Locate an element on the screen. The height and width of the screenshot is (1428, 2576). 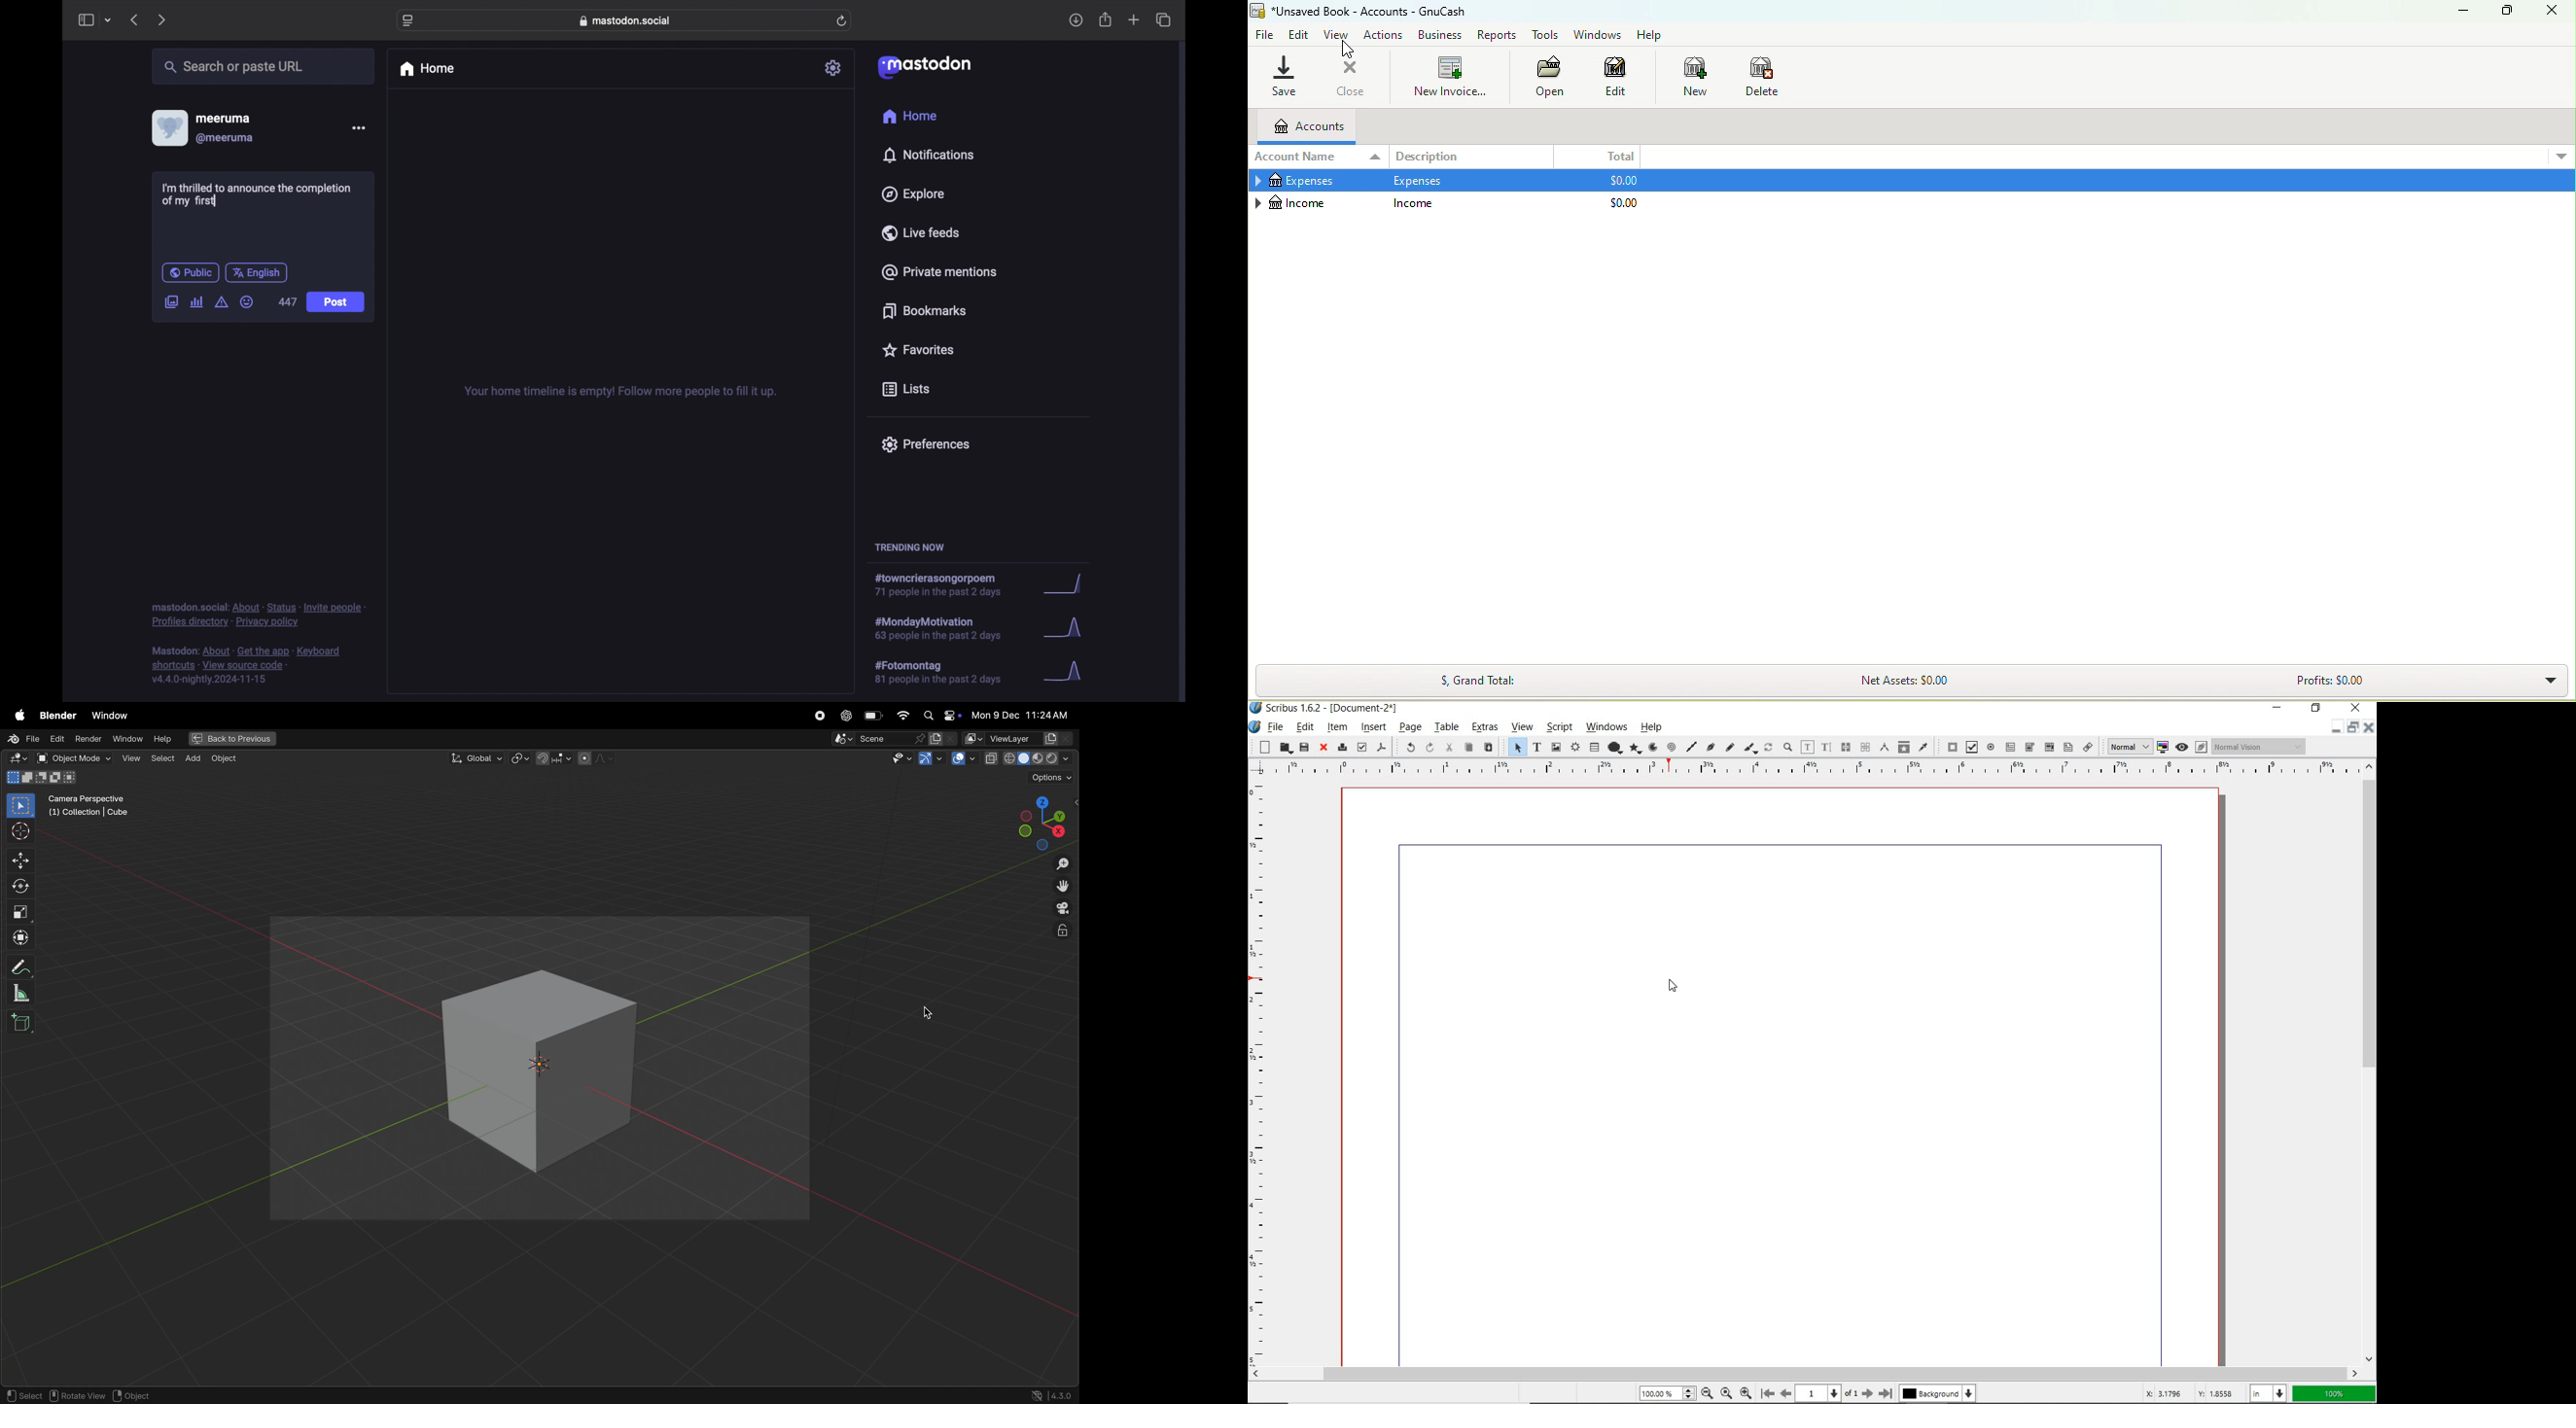
pdf push button is located at coordinates (1950, 746).